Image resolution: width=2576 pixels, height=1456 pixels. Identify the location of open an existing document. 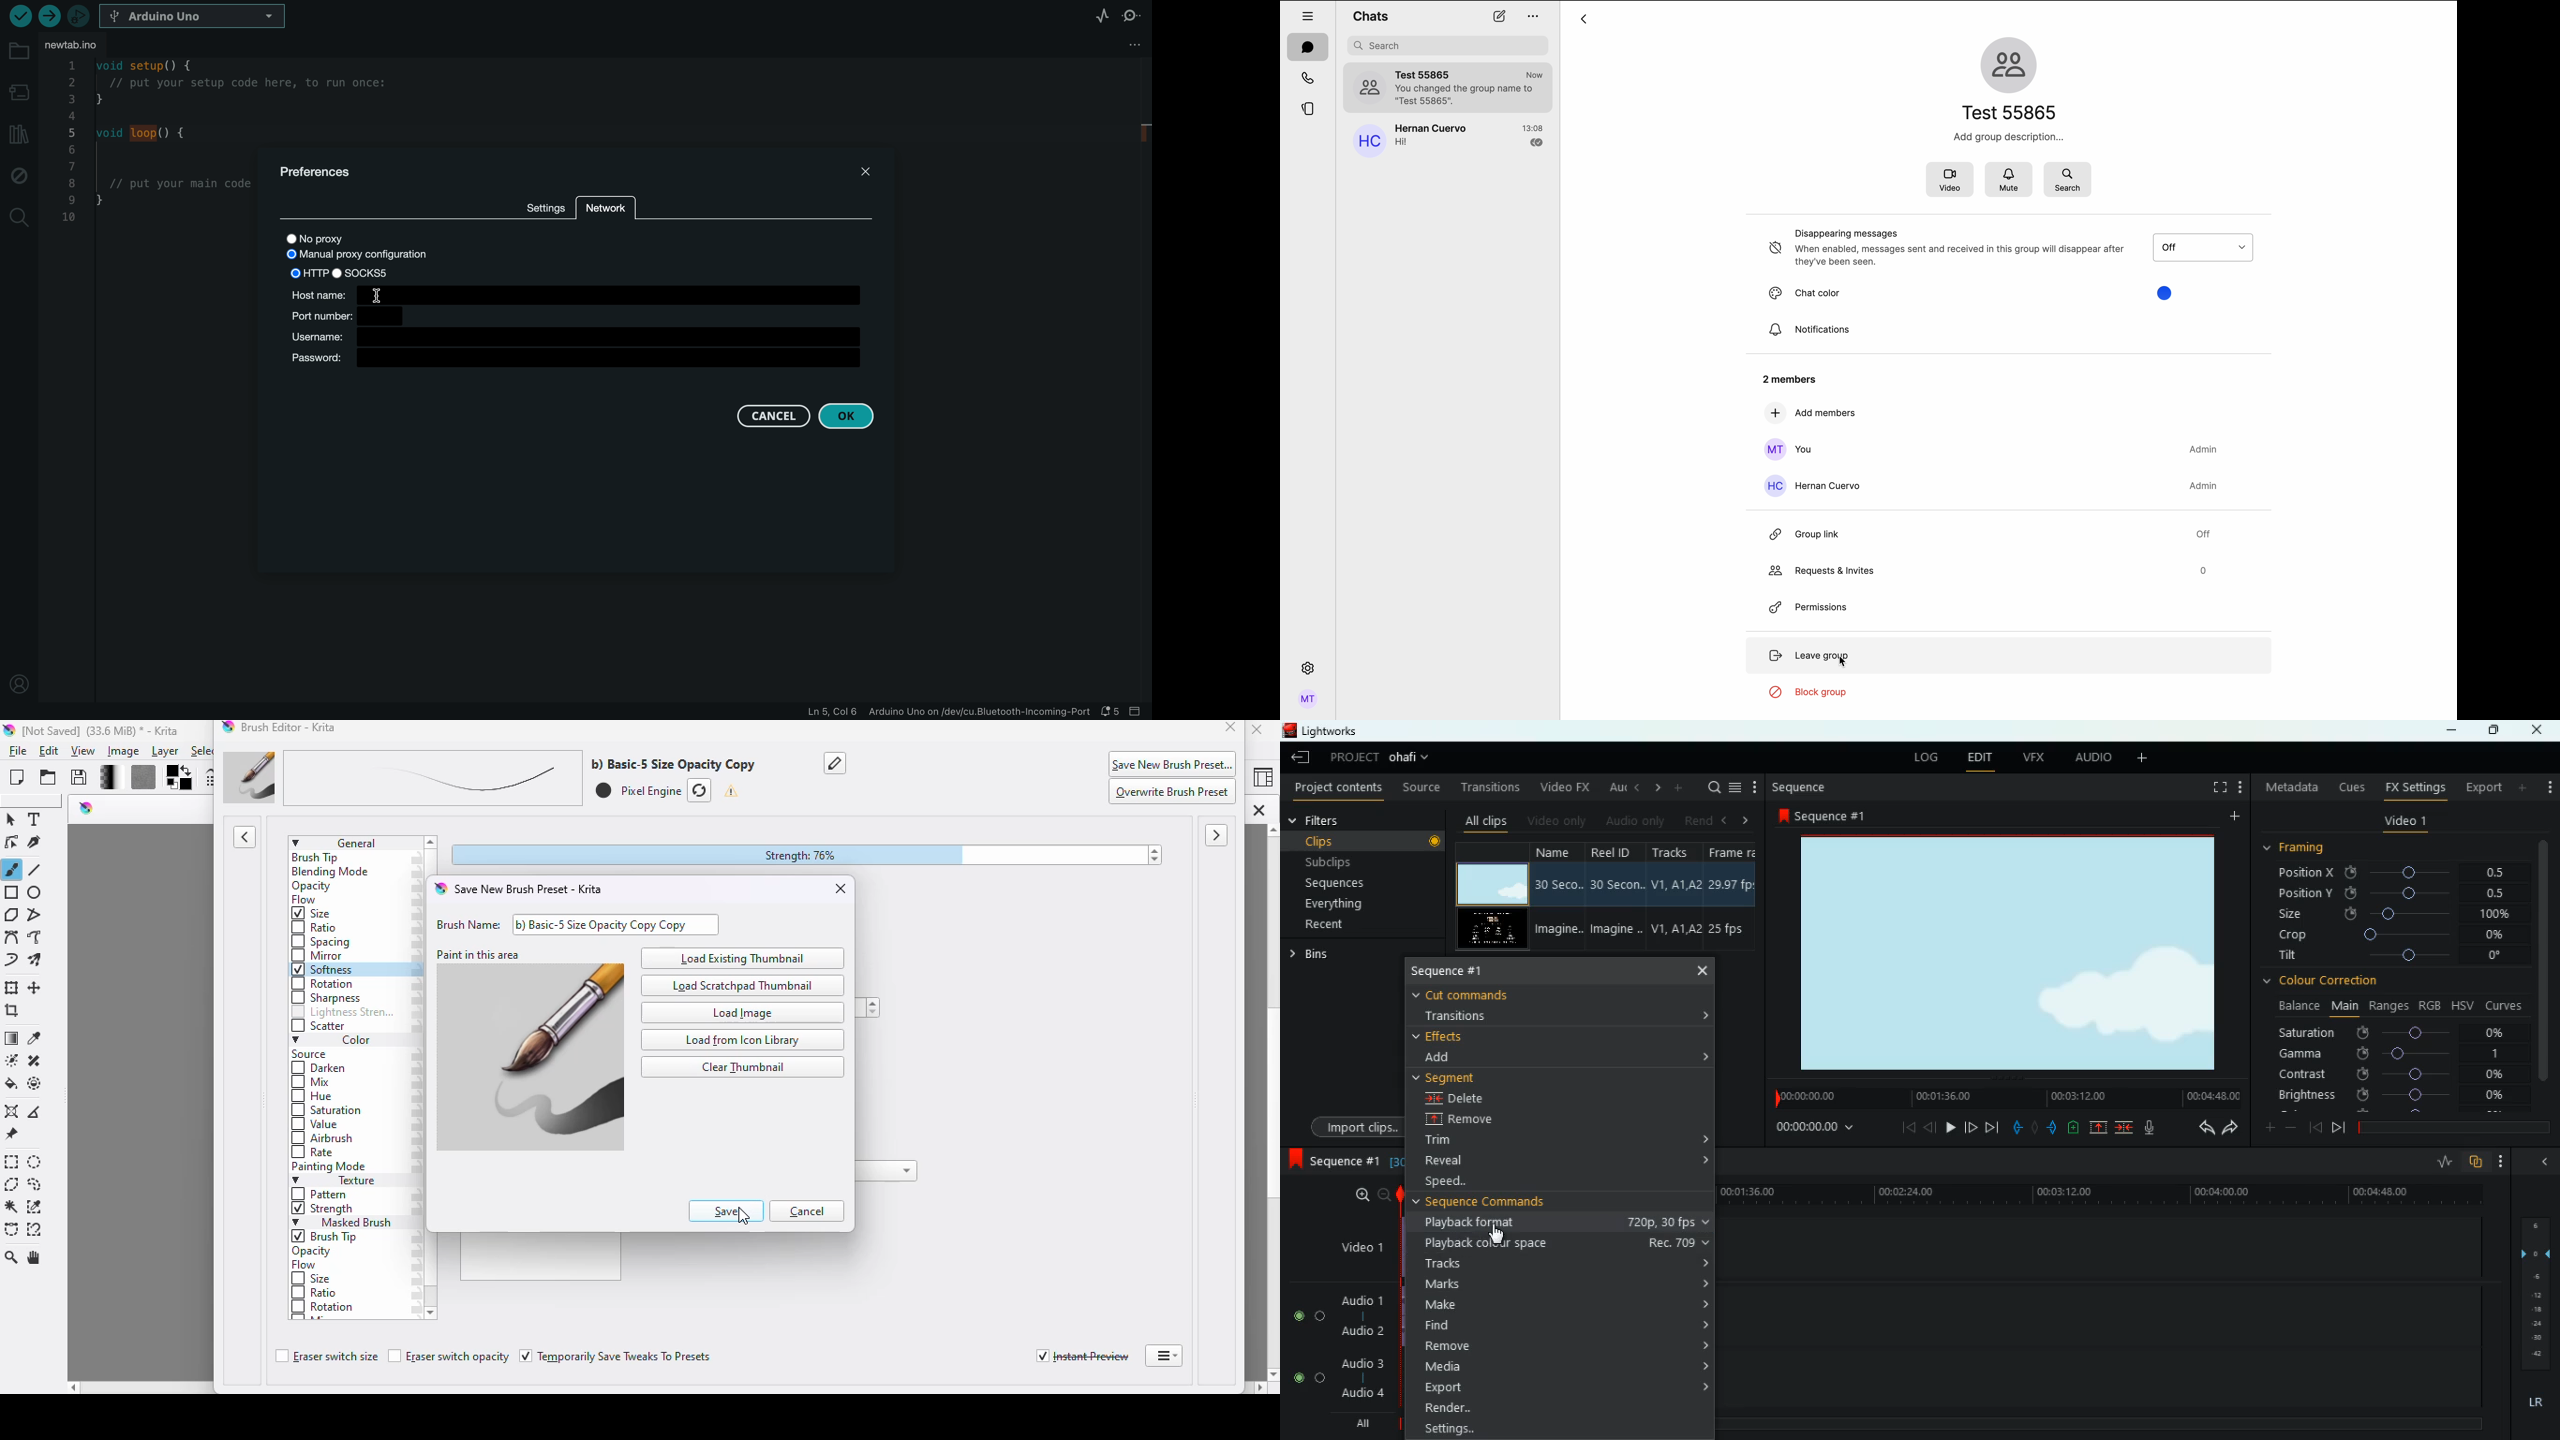
(49, 777).